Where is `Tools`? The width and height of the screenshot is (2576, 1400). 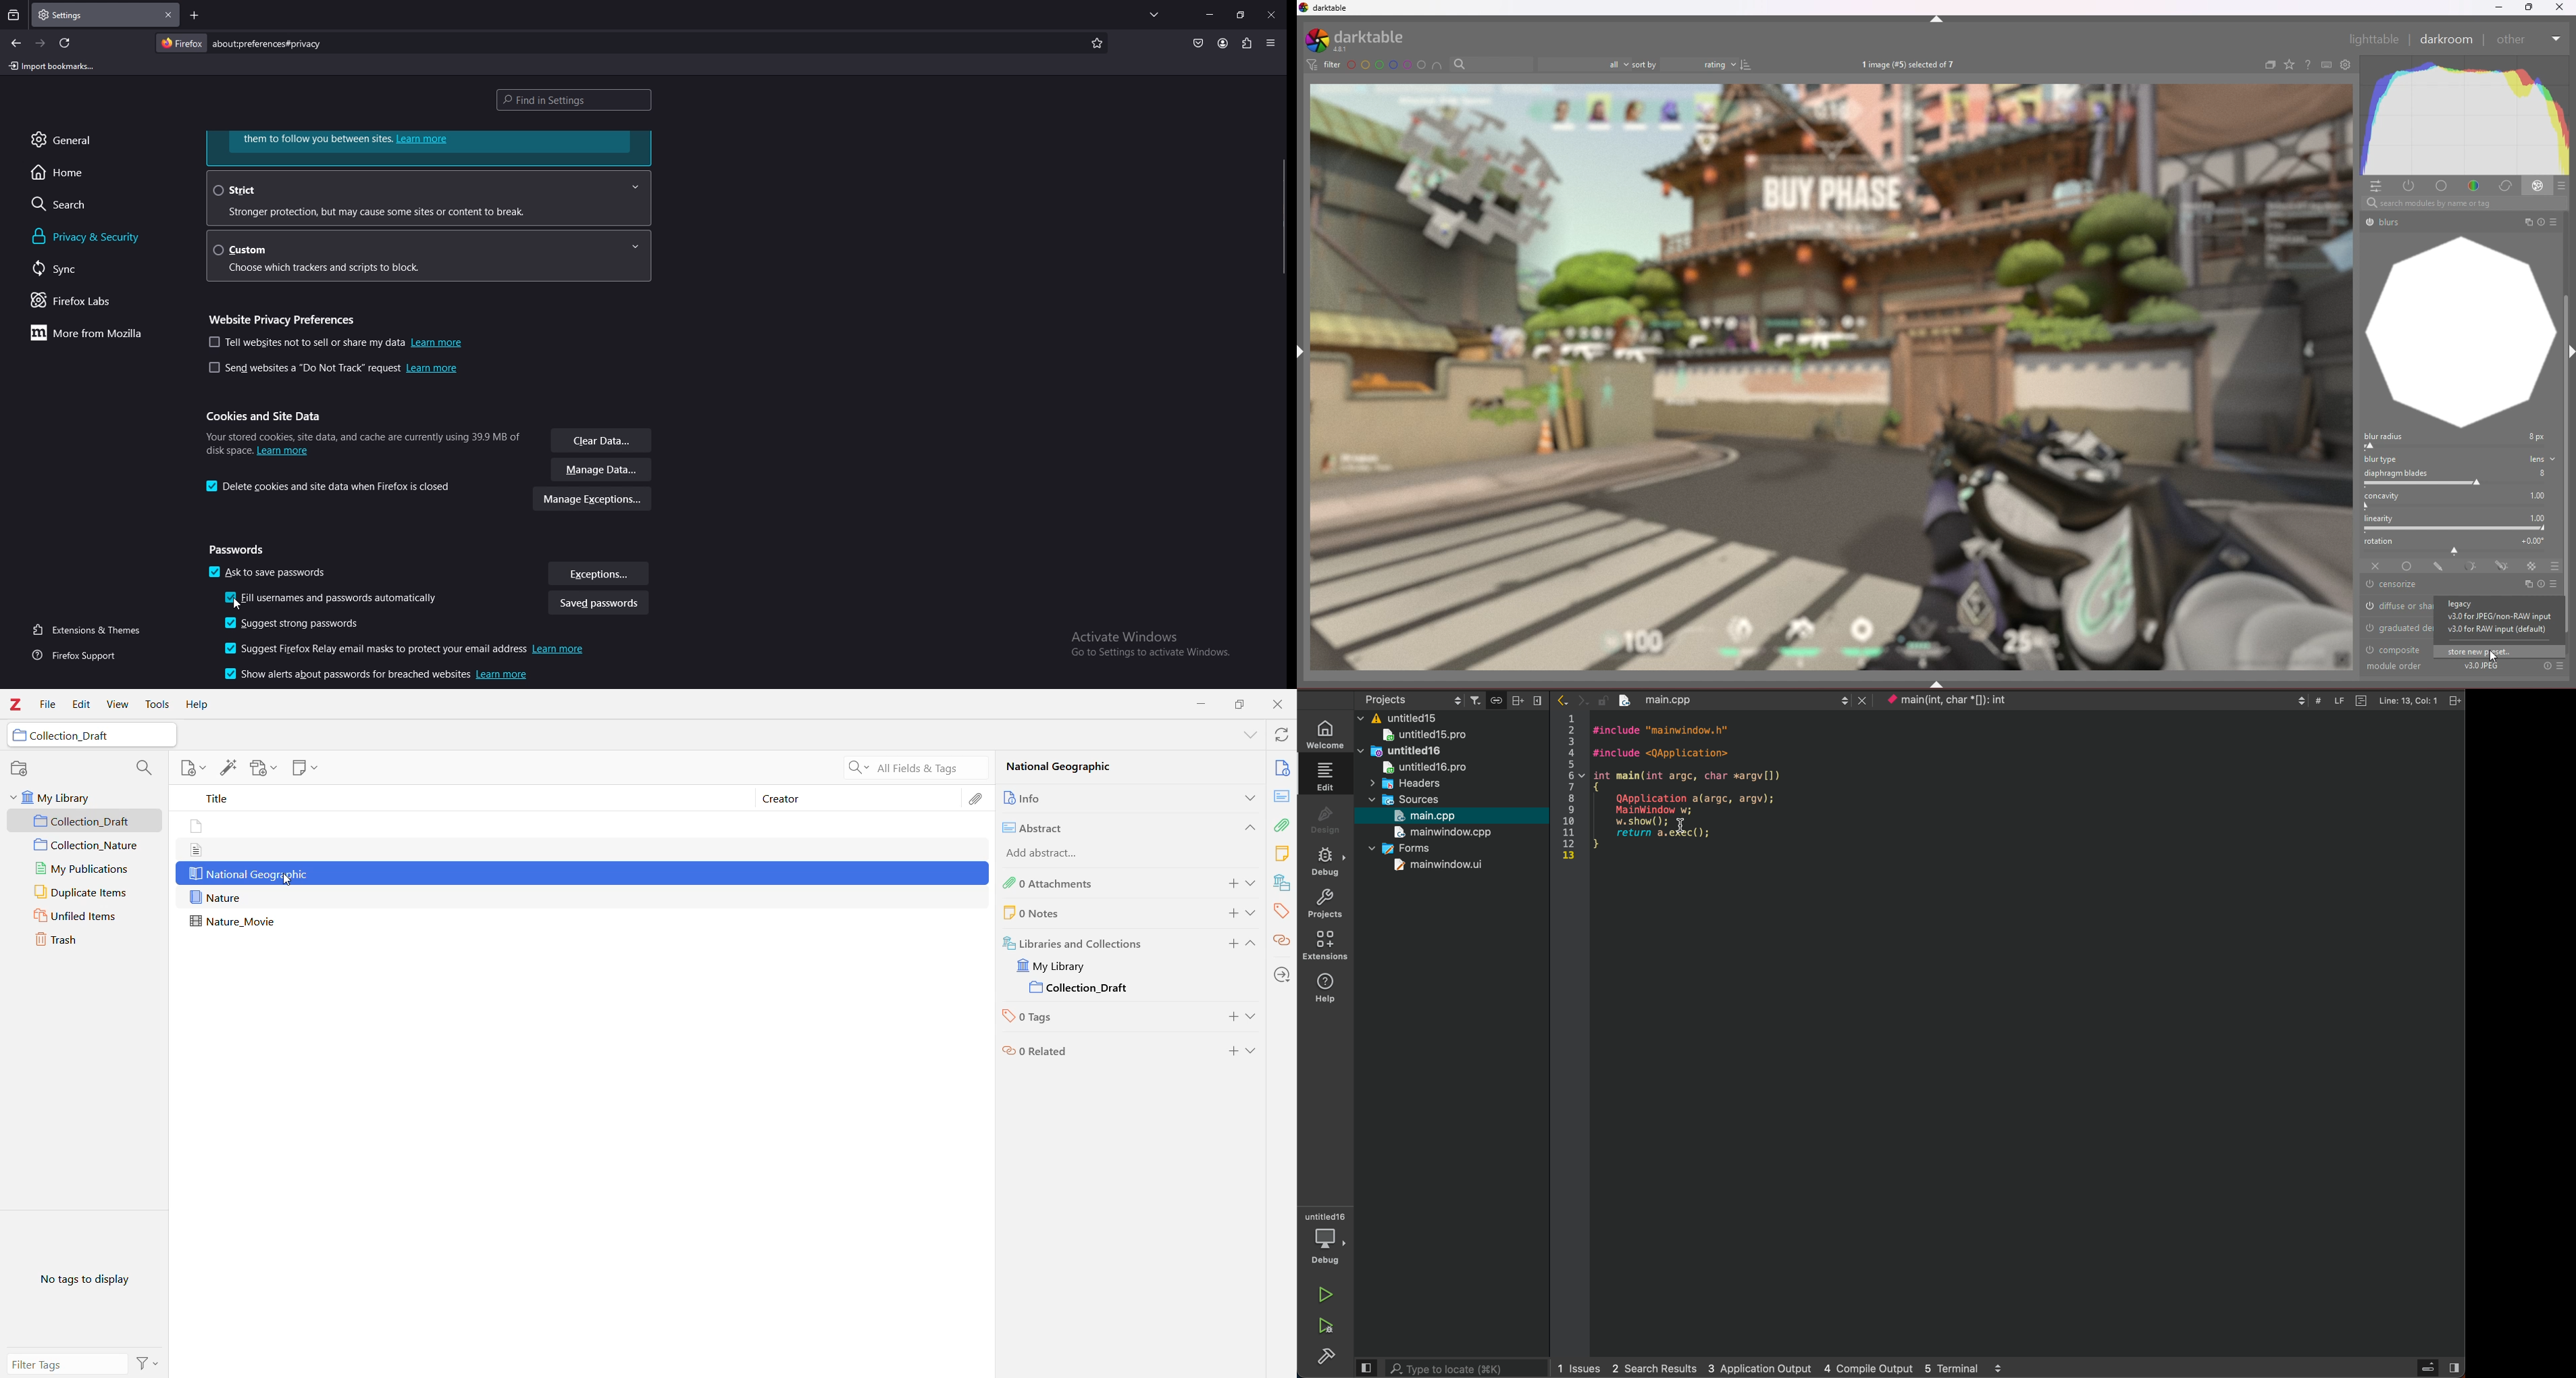
Tools is located at coordinates (157, 705).